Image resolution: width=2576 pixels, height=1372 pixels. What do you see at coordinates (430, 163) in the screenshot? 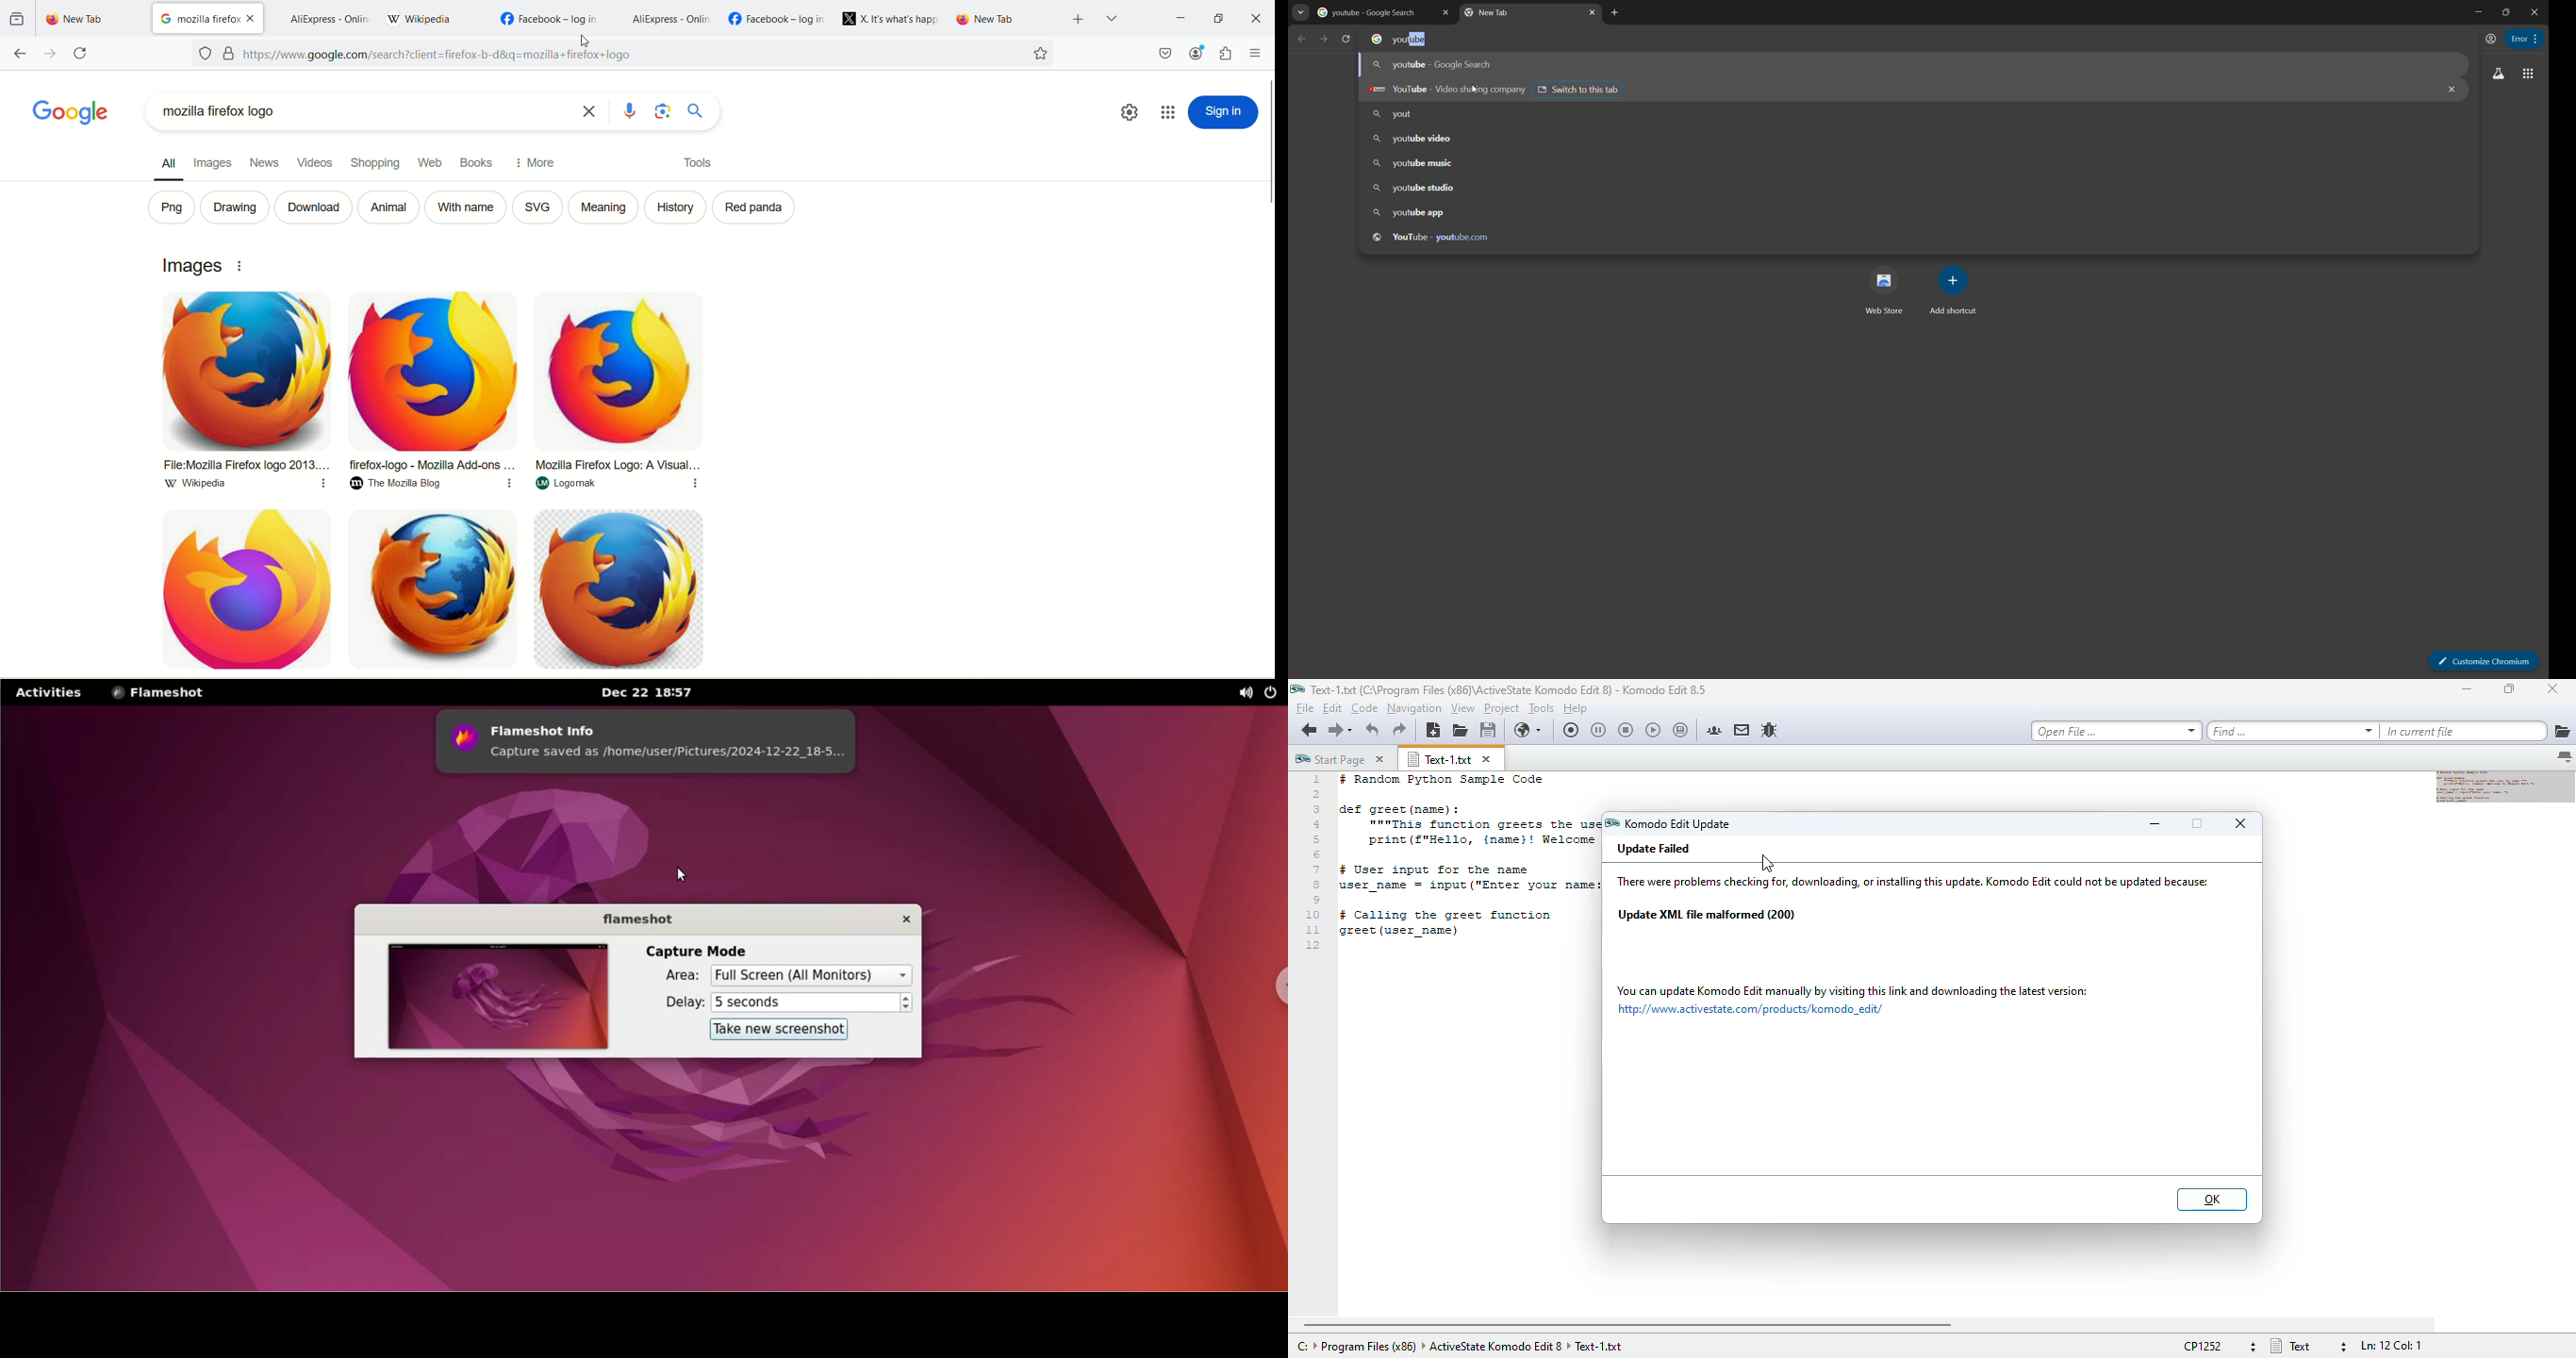
I see `web` at bounding box center [430, 163].